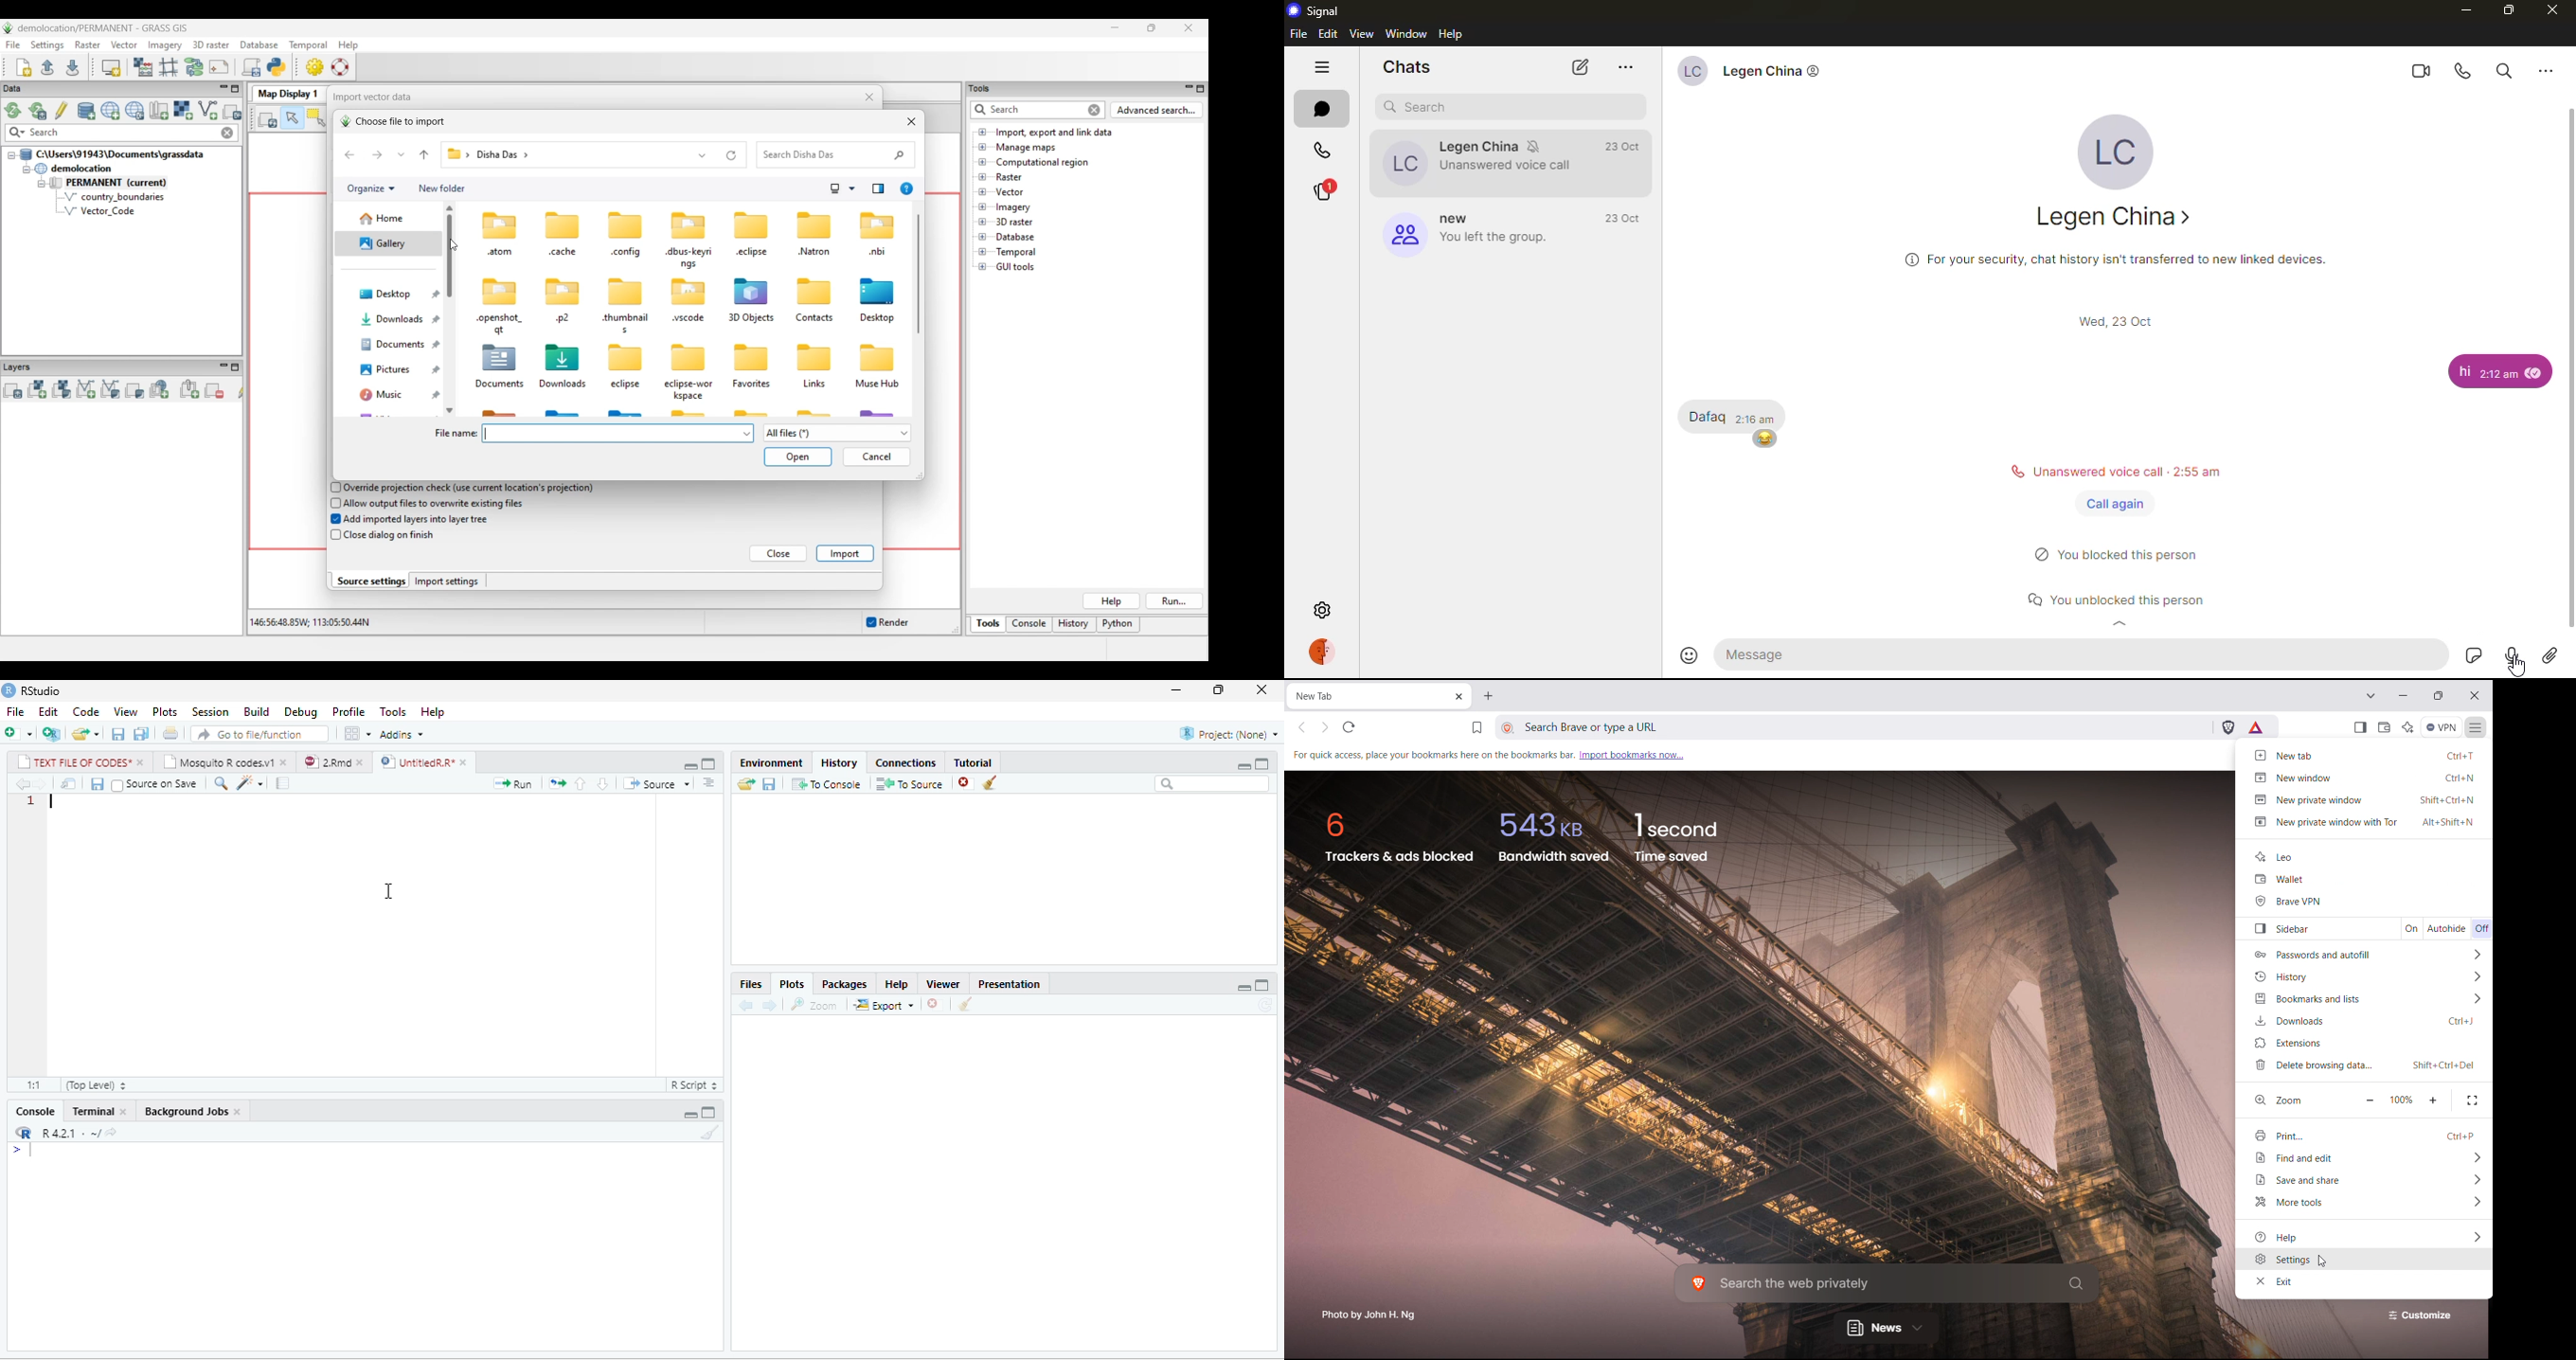  I want to click on Project(None), so click(1229, 734).